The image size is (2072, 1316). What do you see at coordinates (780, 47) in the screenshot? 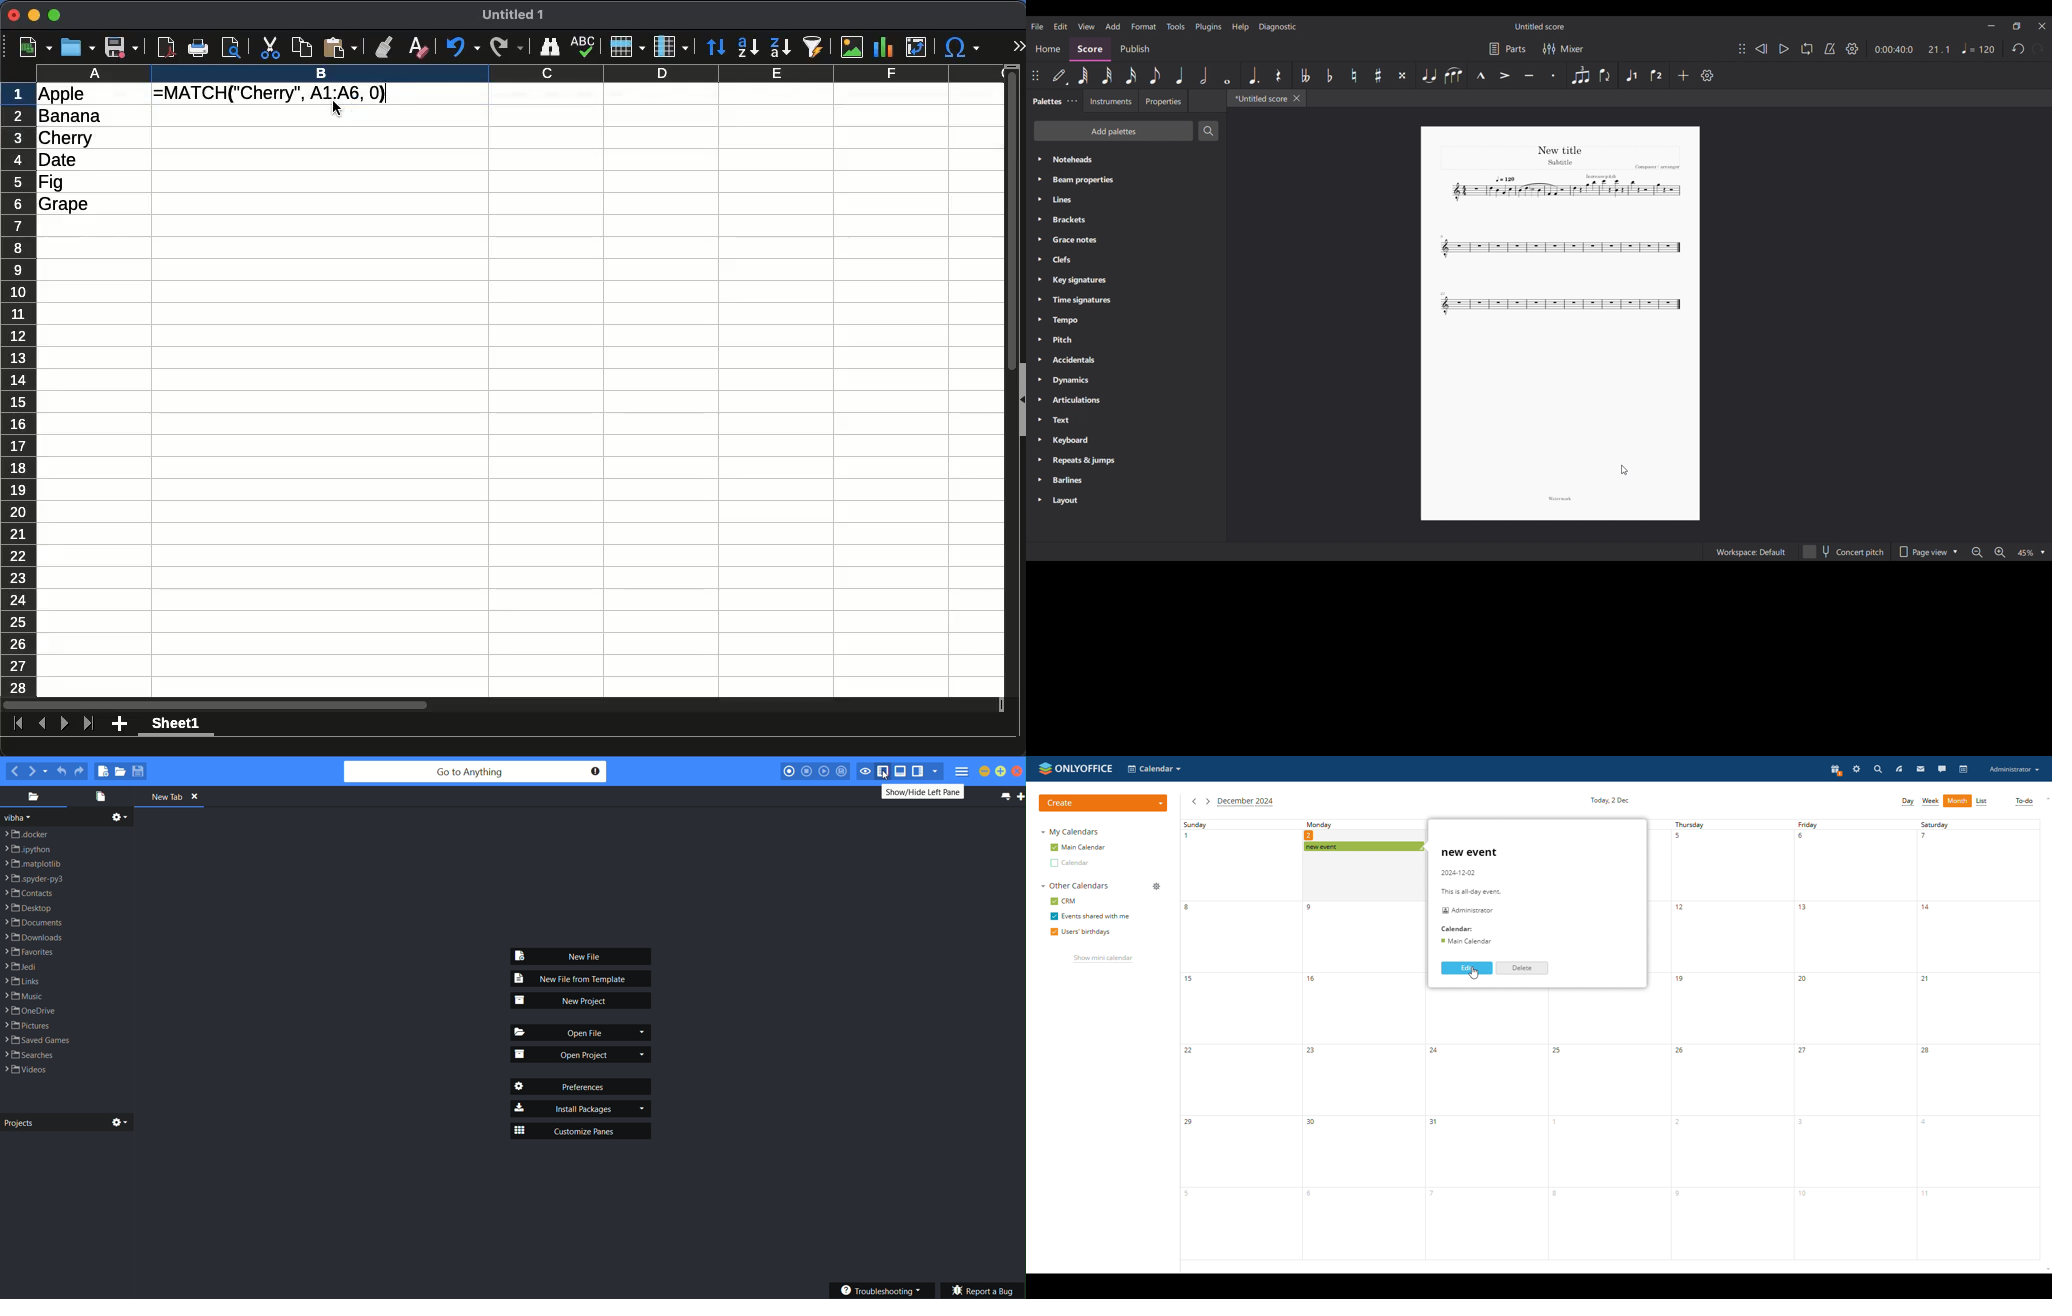
I see `descending` at bounding box center [780, 47].